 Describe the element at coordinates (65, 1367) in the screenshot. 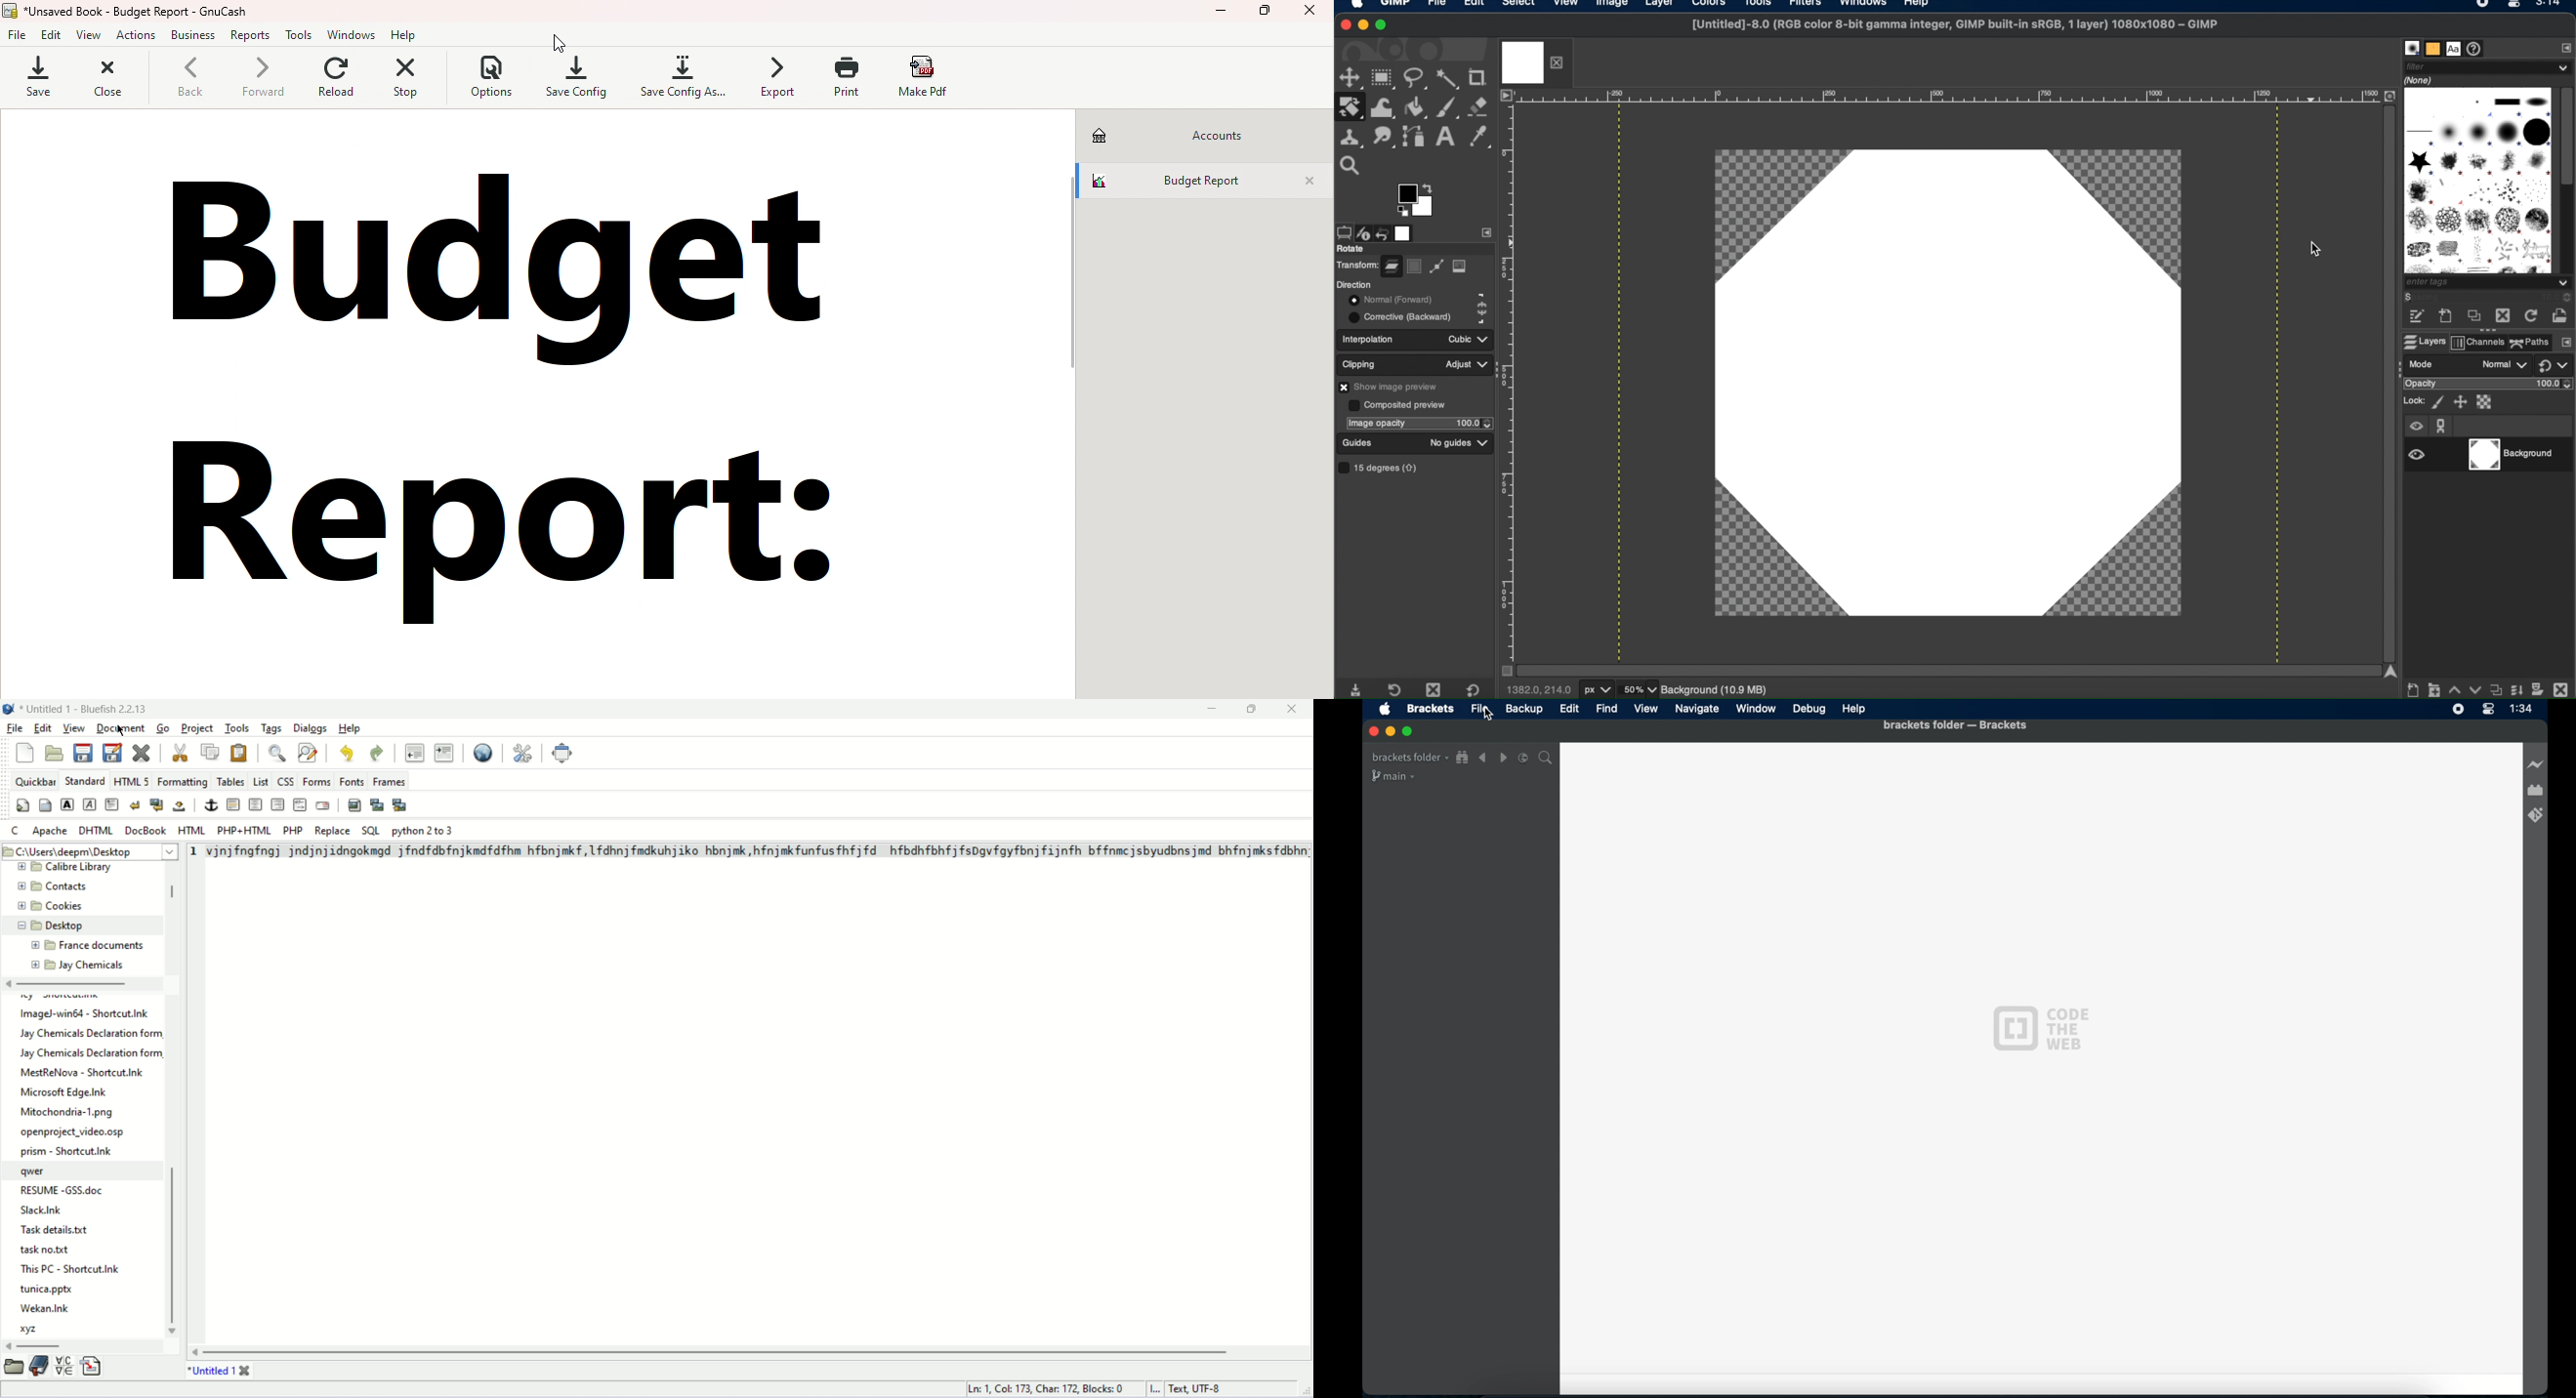

I see `charmap` at that location.